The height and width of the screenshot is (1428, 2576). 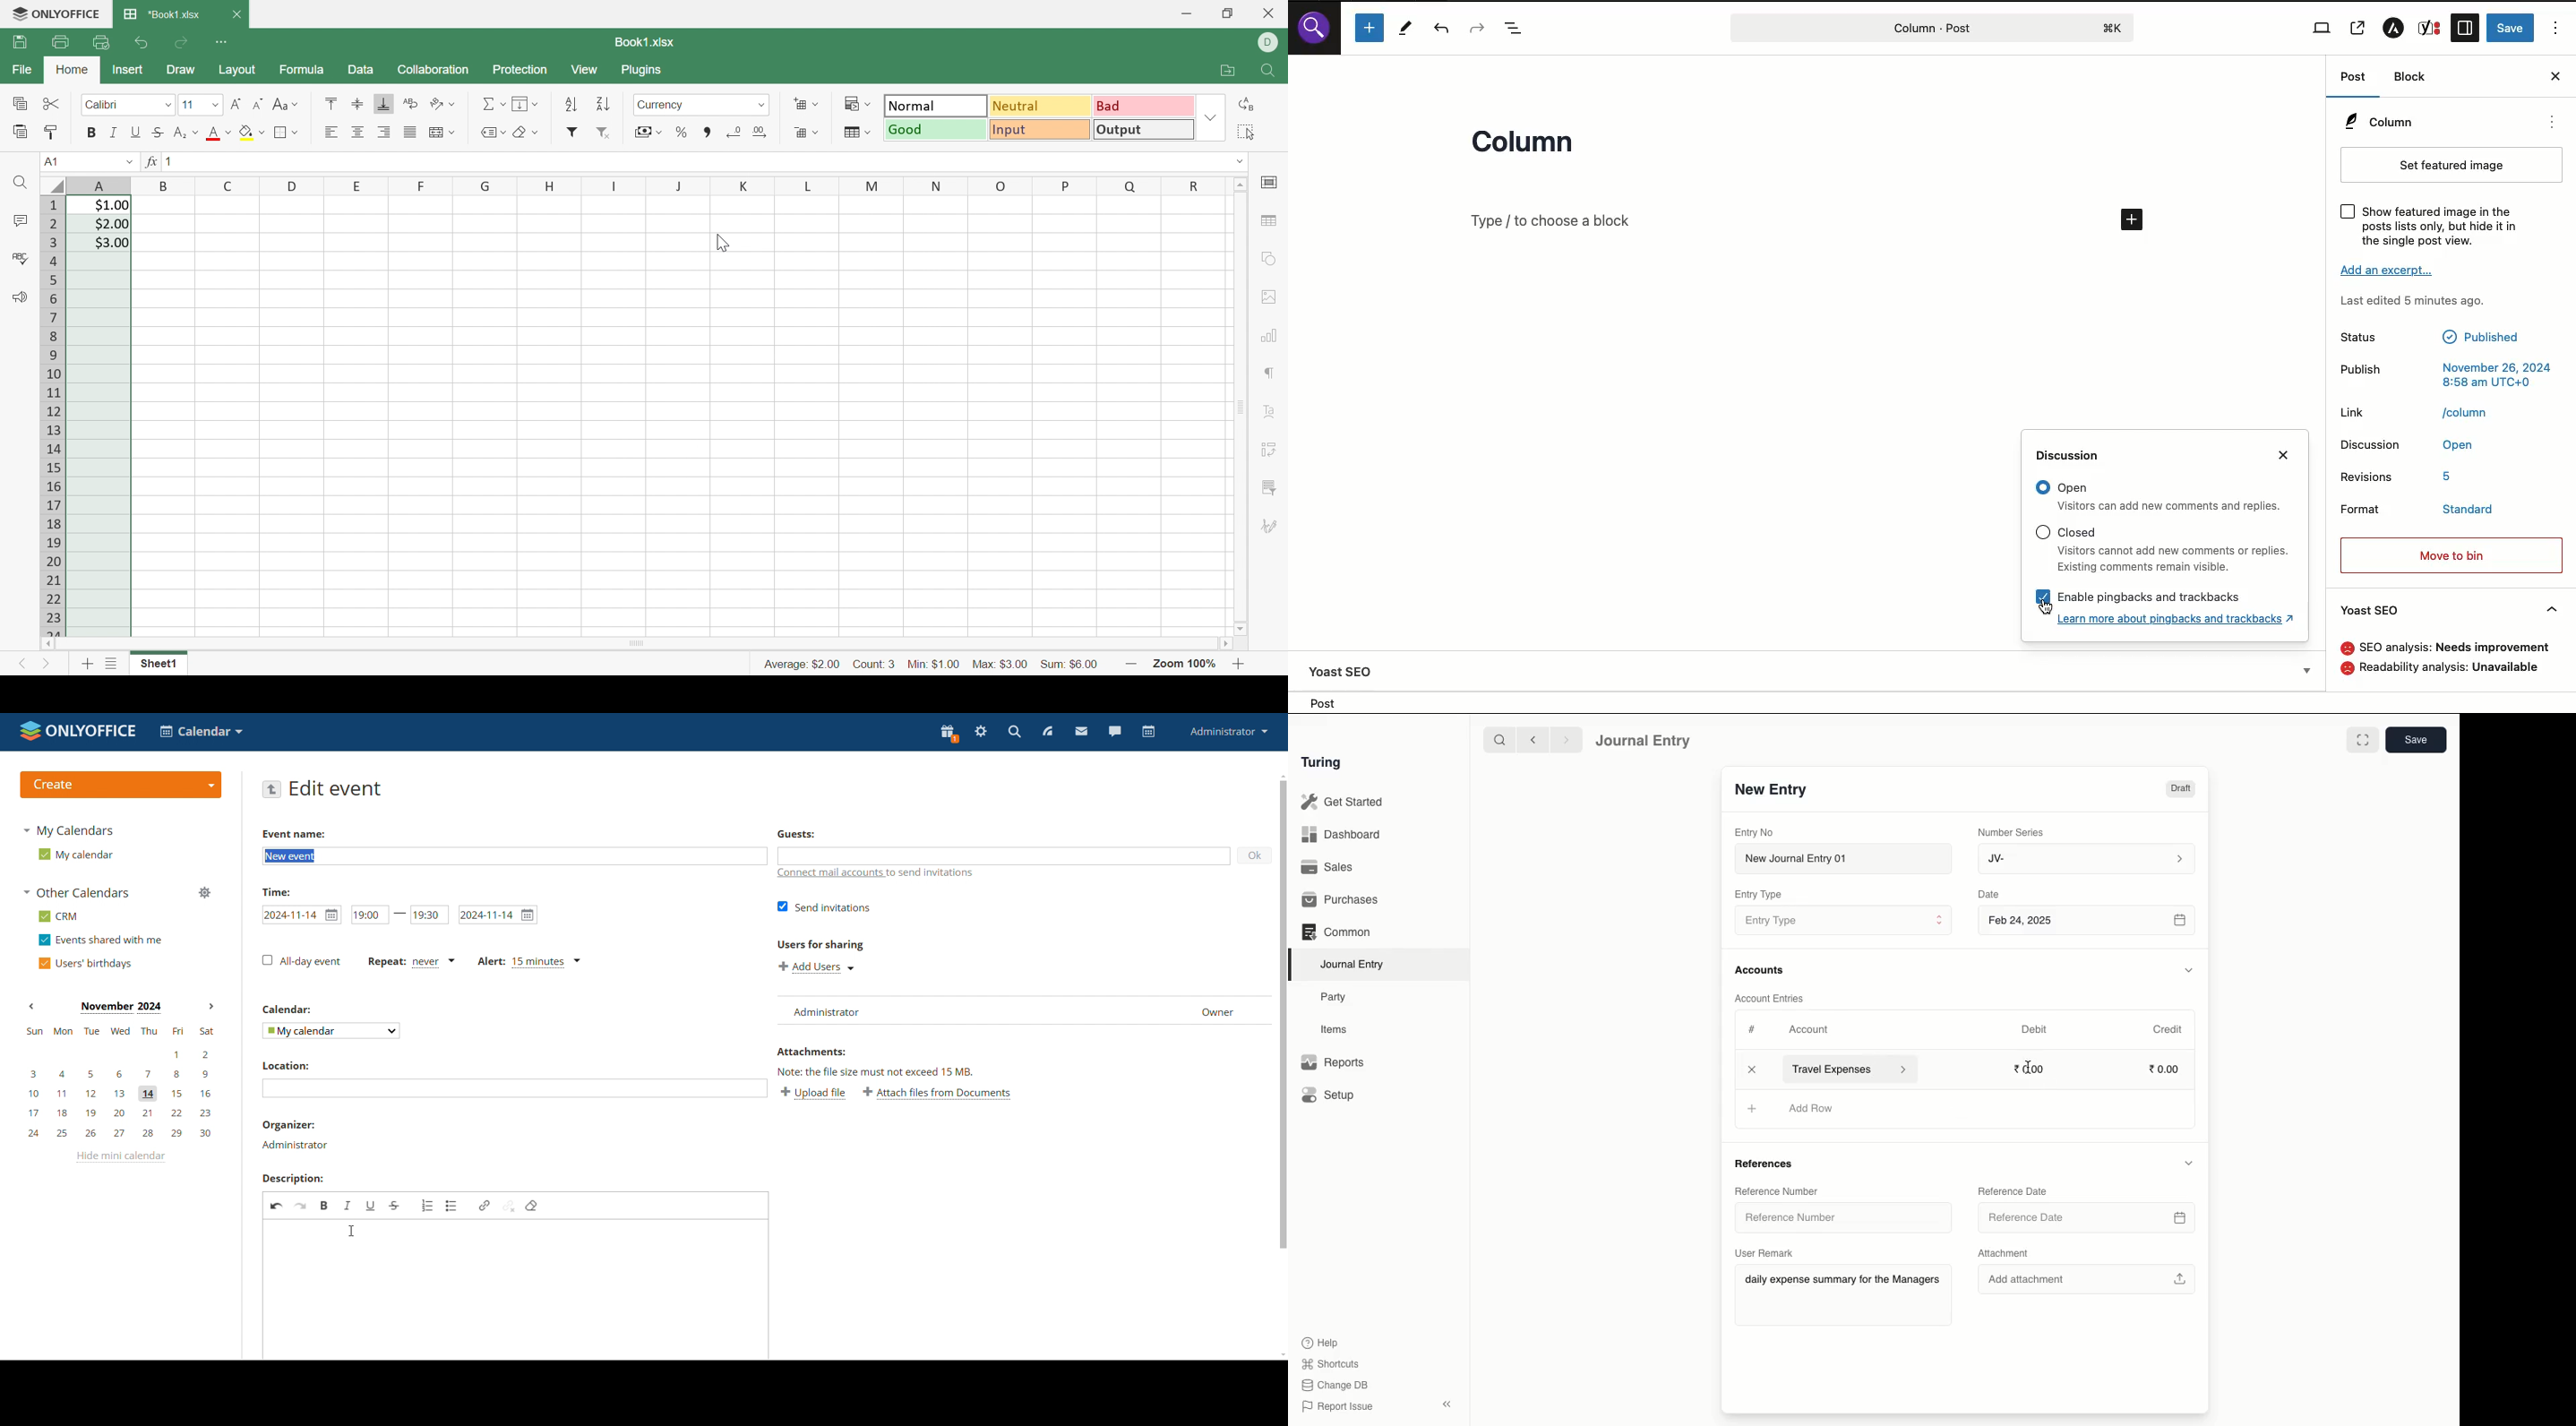 What do you see at coordinates (386, 132) in the screenshot?
I see `Align right` at bounding box center [386, 132].